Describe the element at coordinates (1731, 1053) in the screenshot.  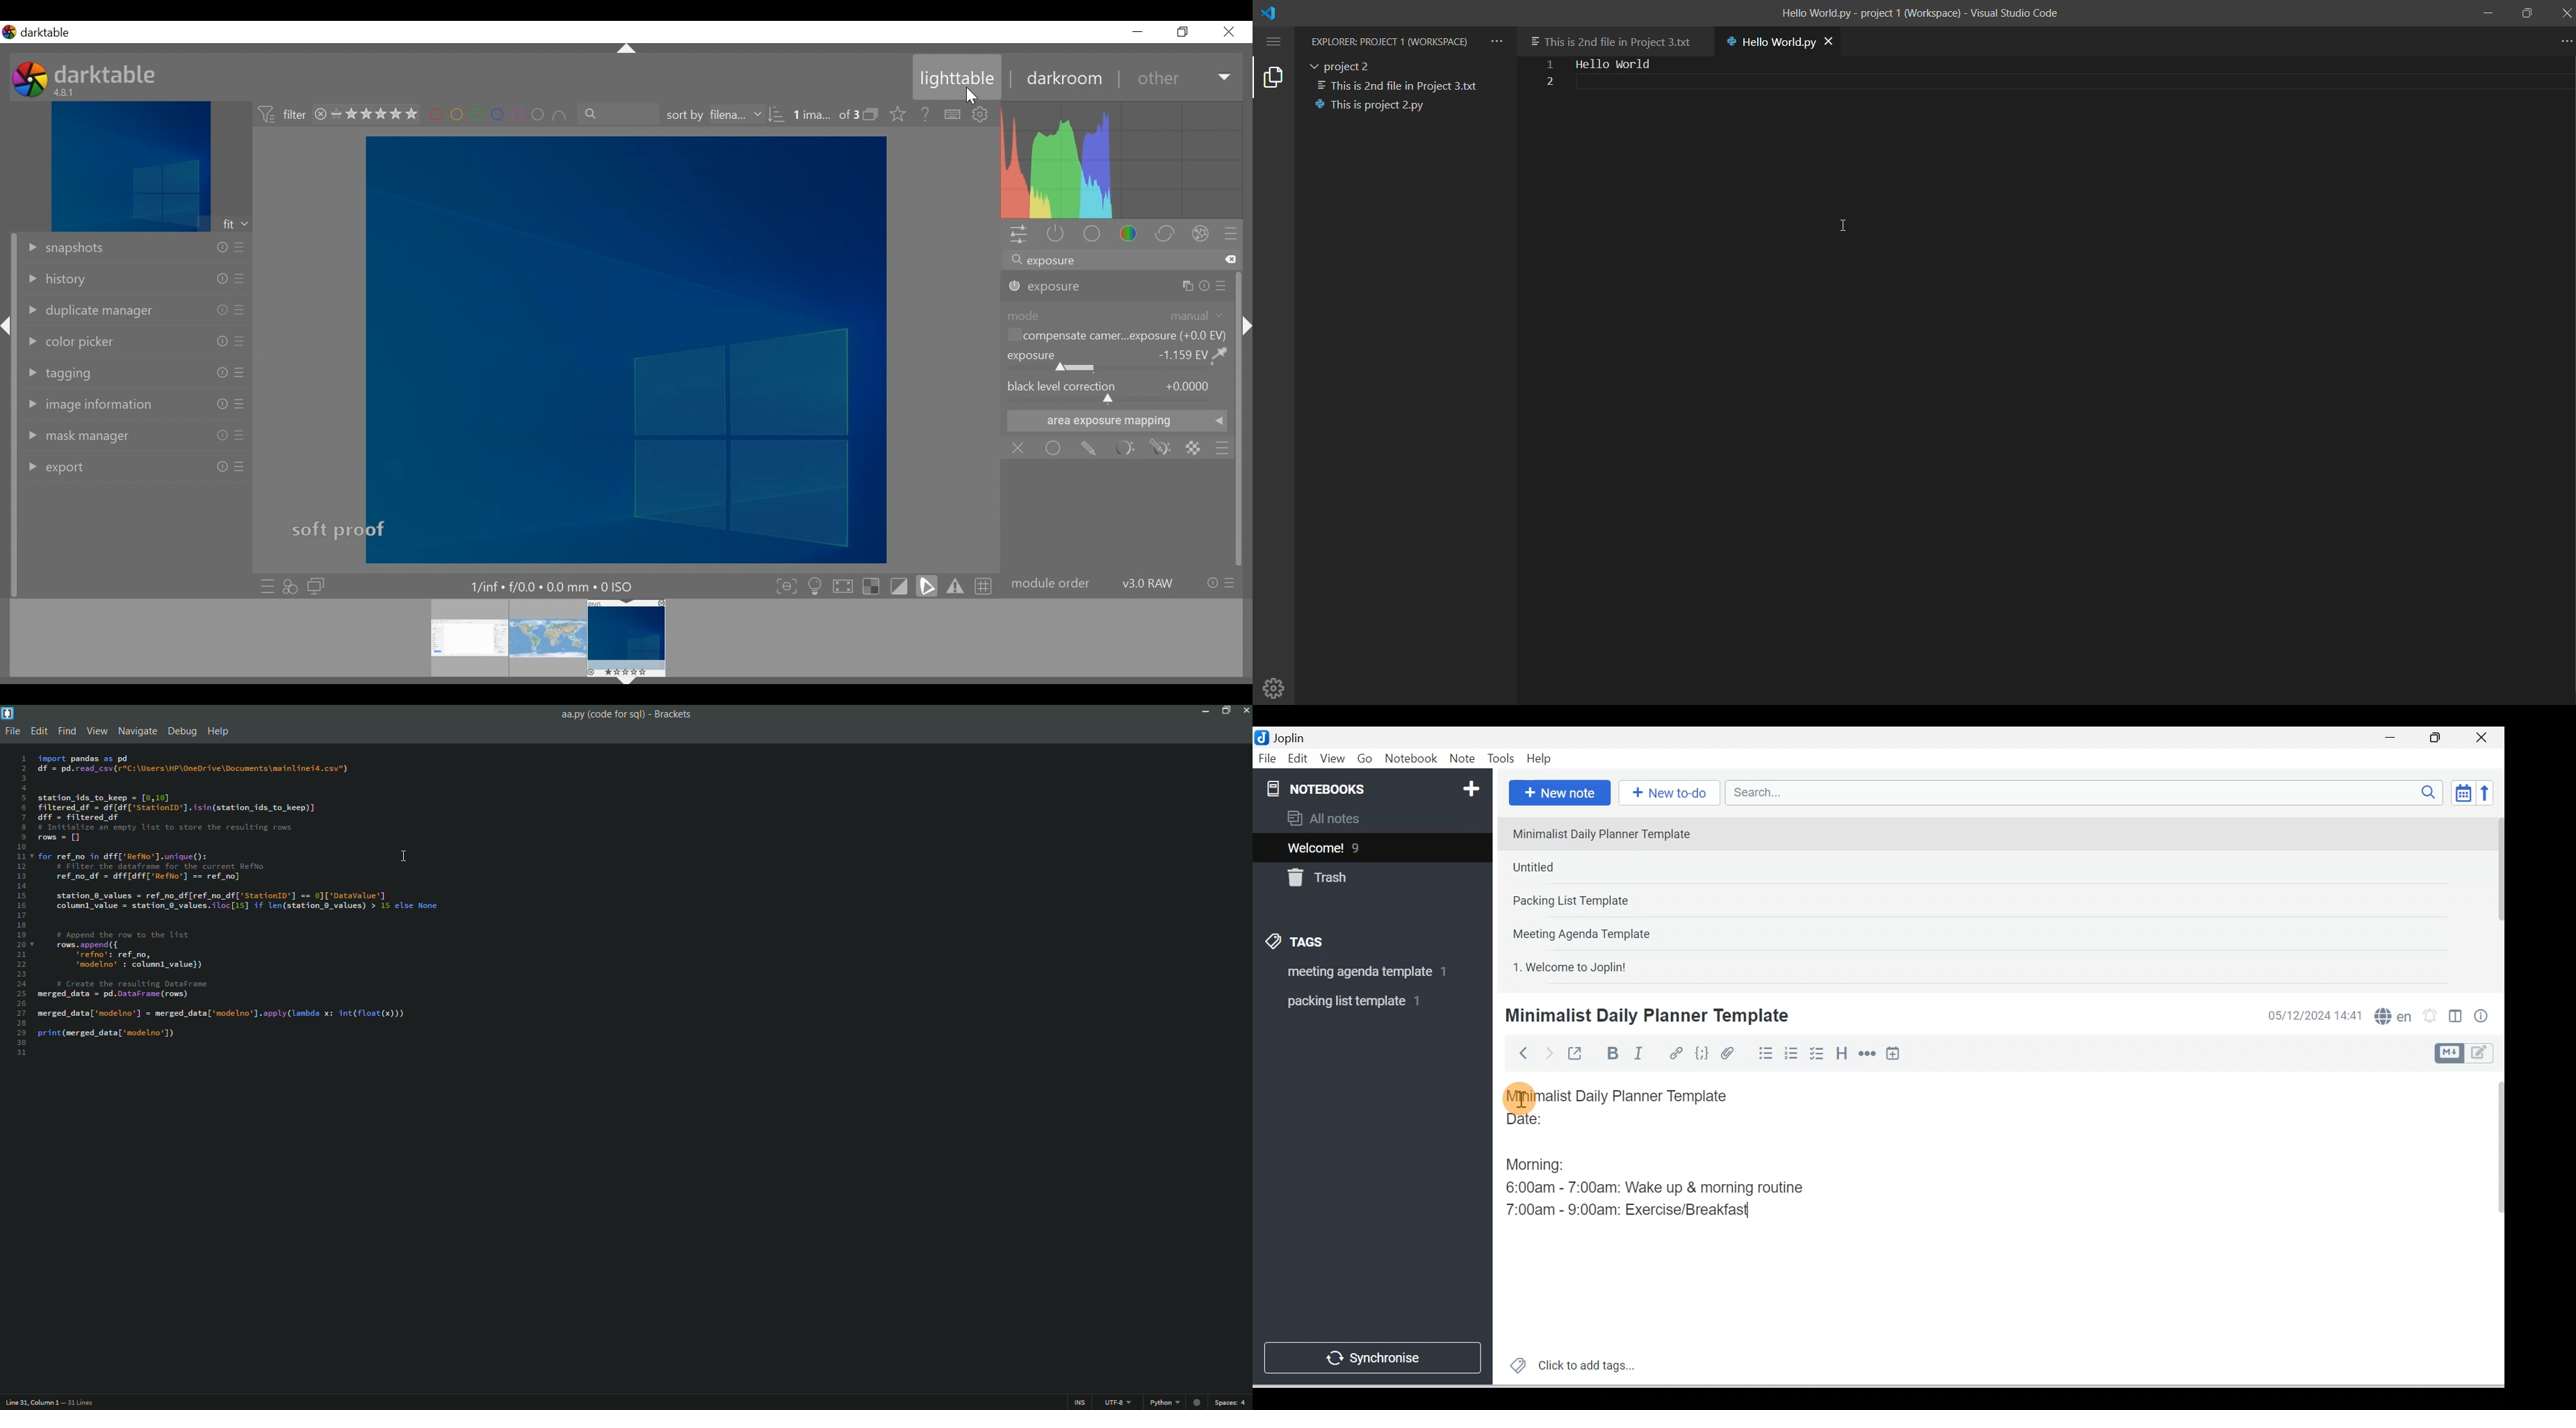
I see `Attach file` at that location.